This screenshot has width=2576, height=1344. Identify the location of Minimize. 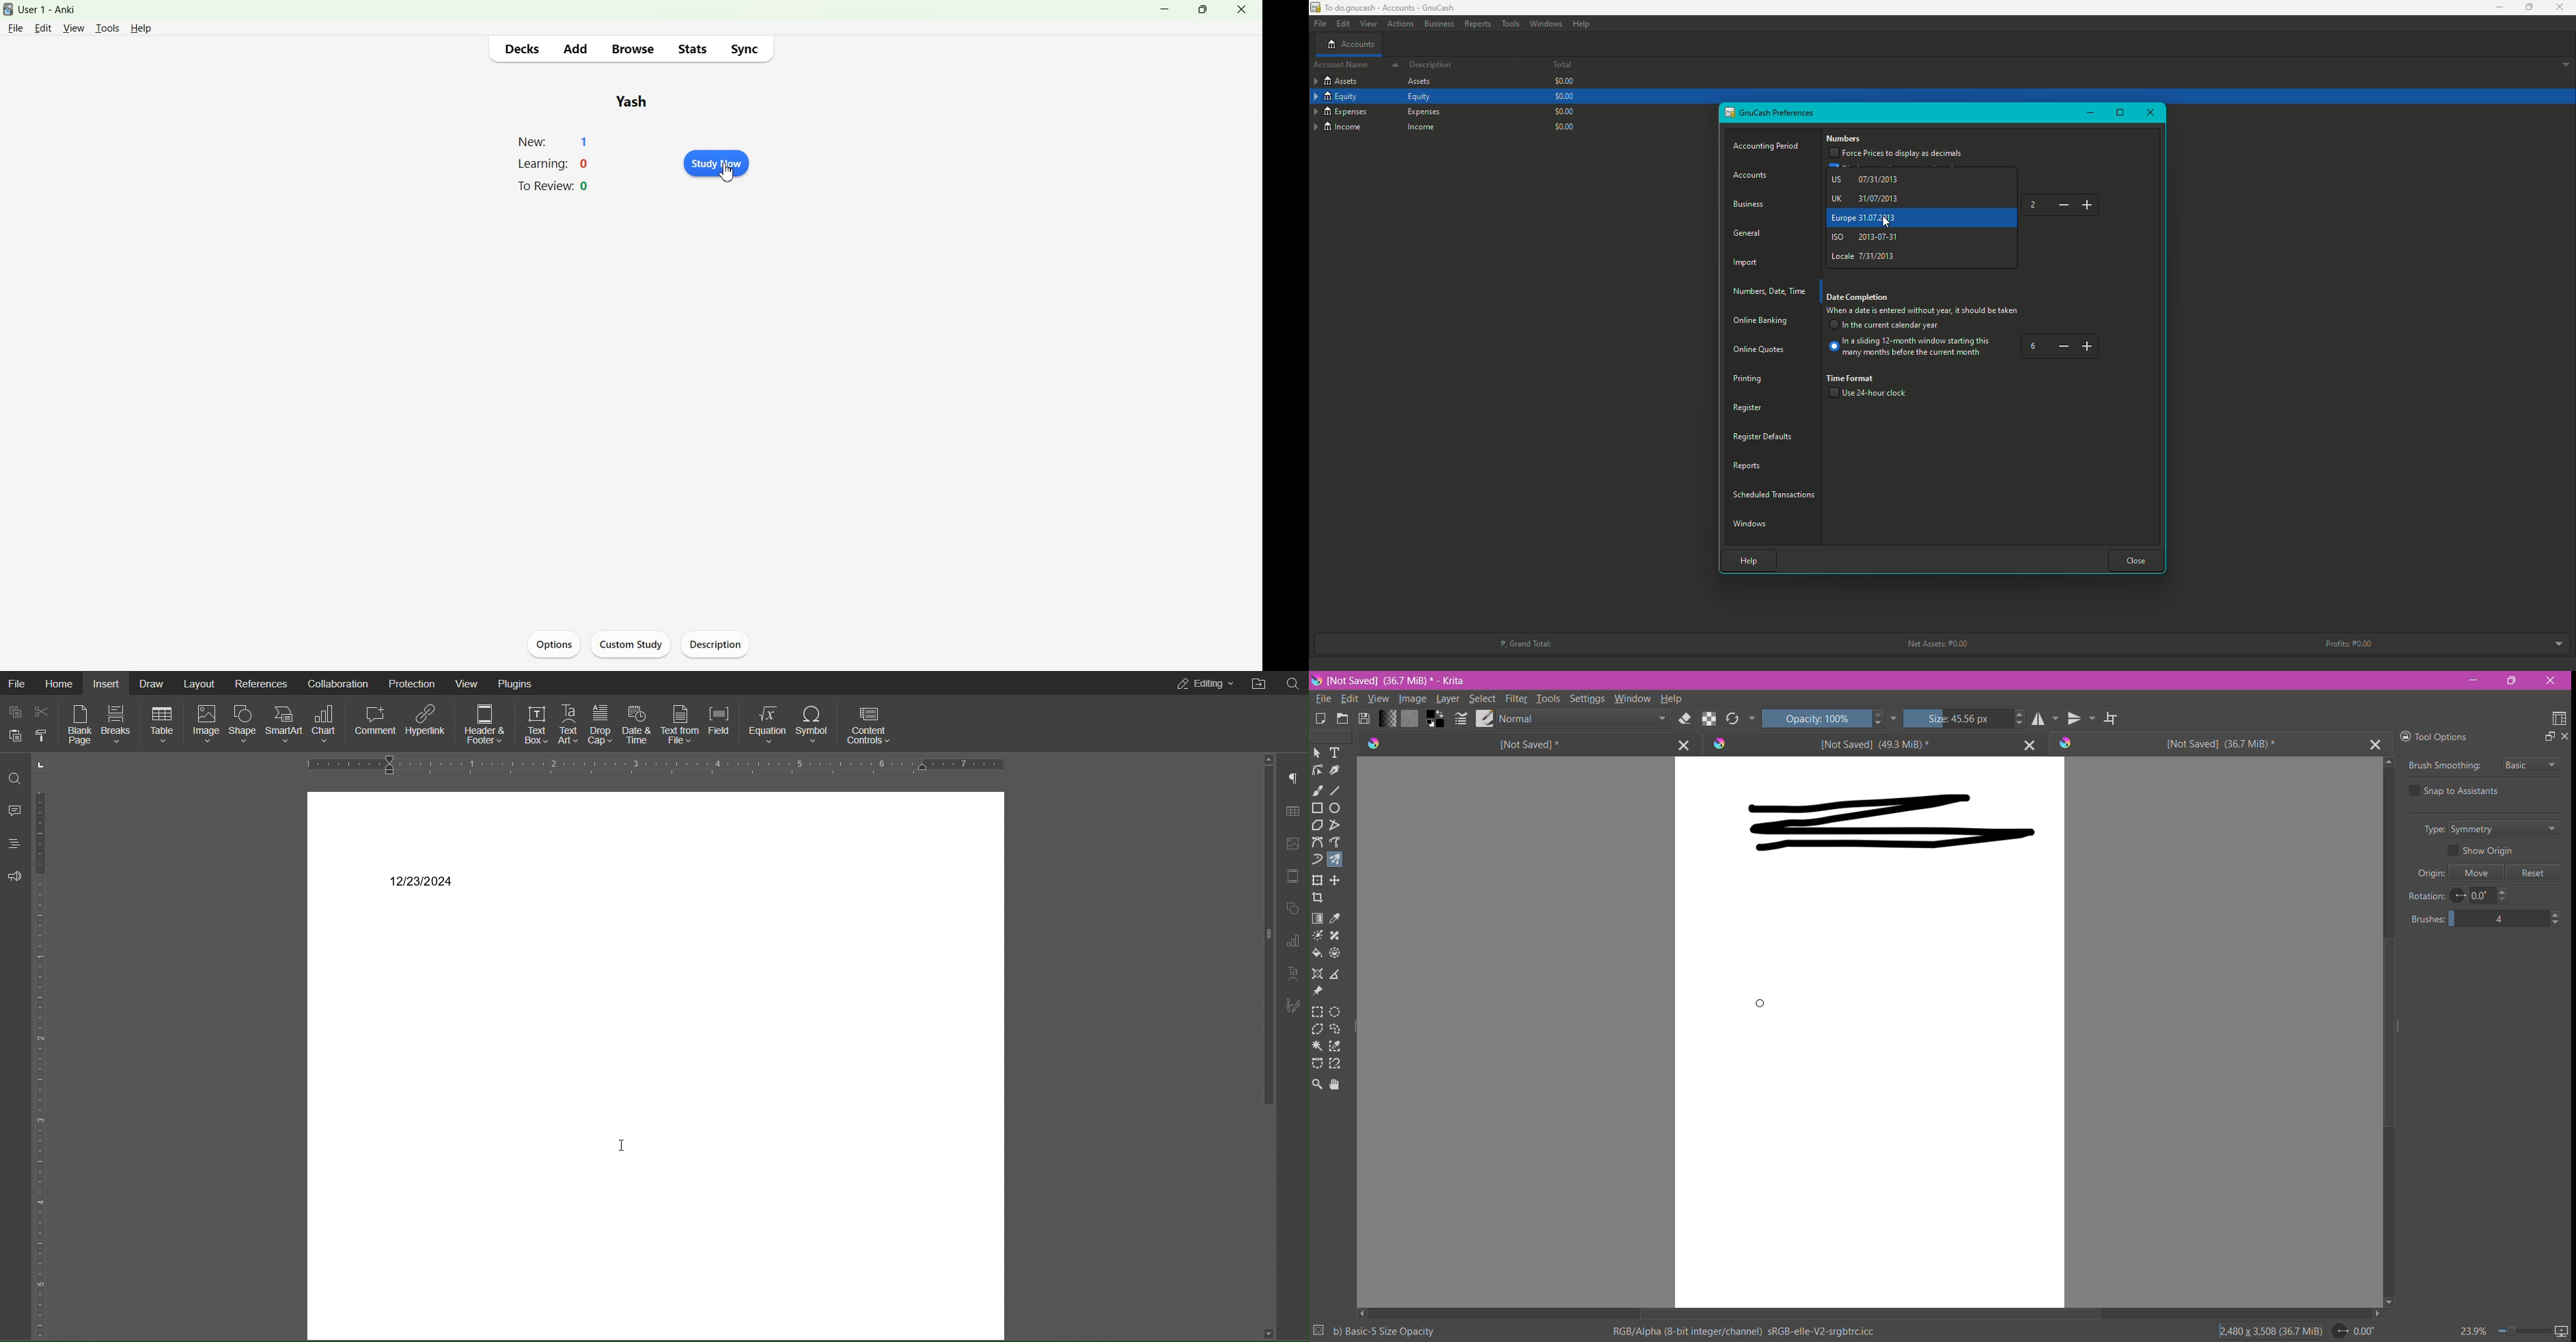
(2089, 112).